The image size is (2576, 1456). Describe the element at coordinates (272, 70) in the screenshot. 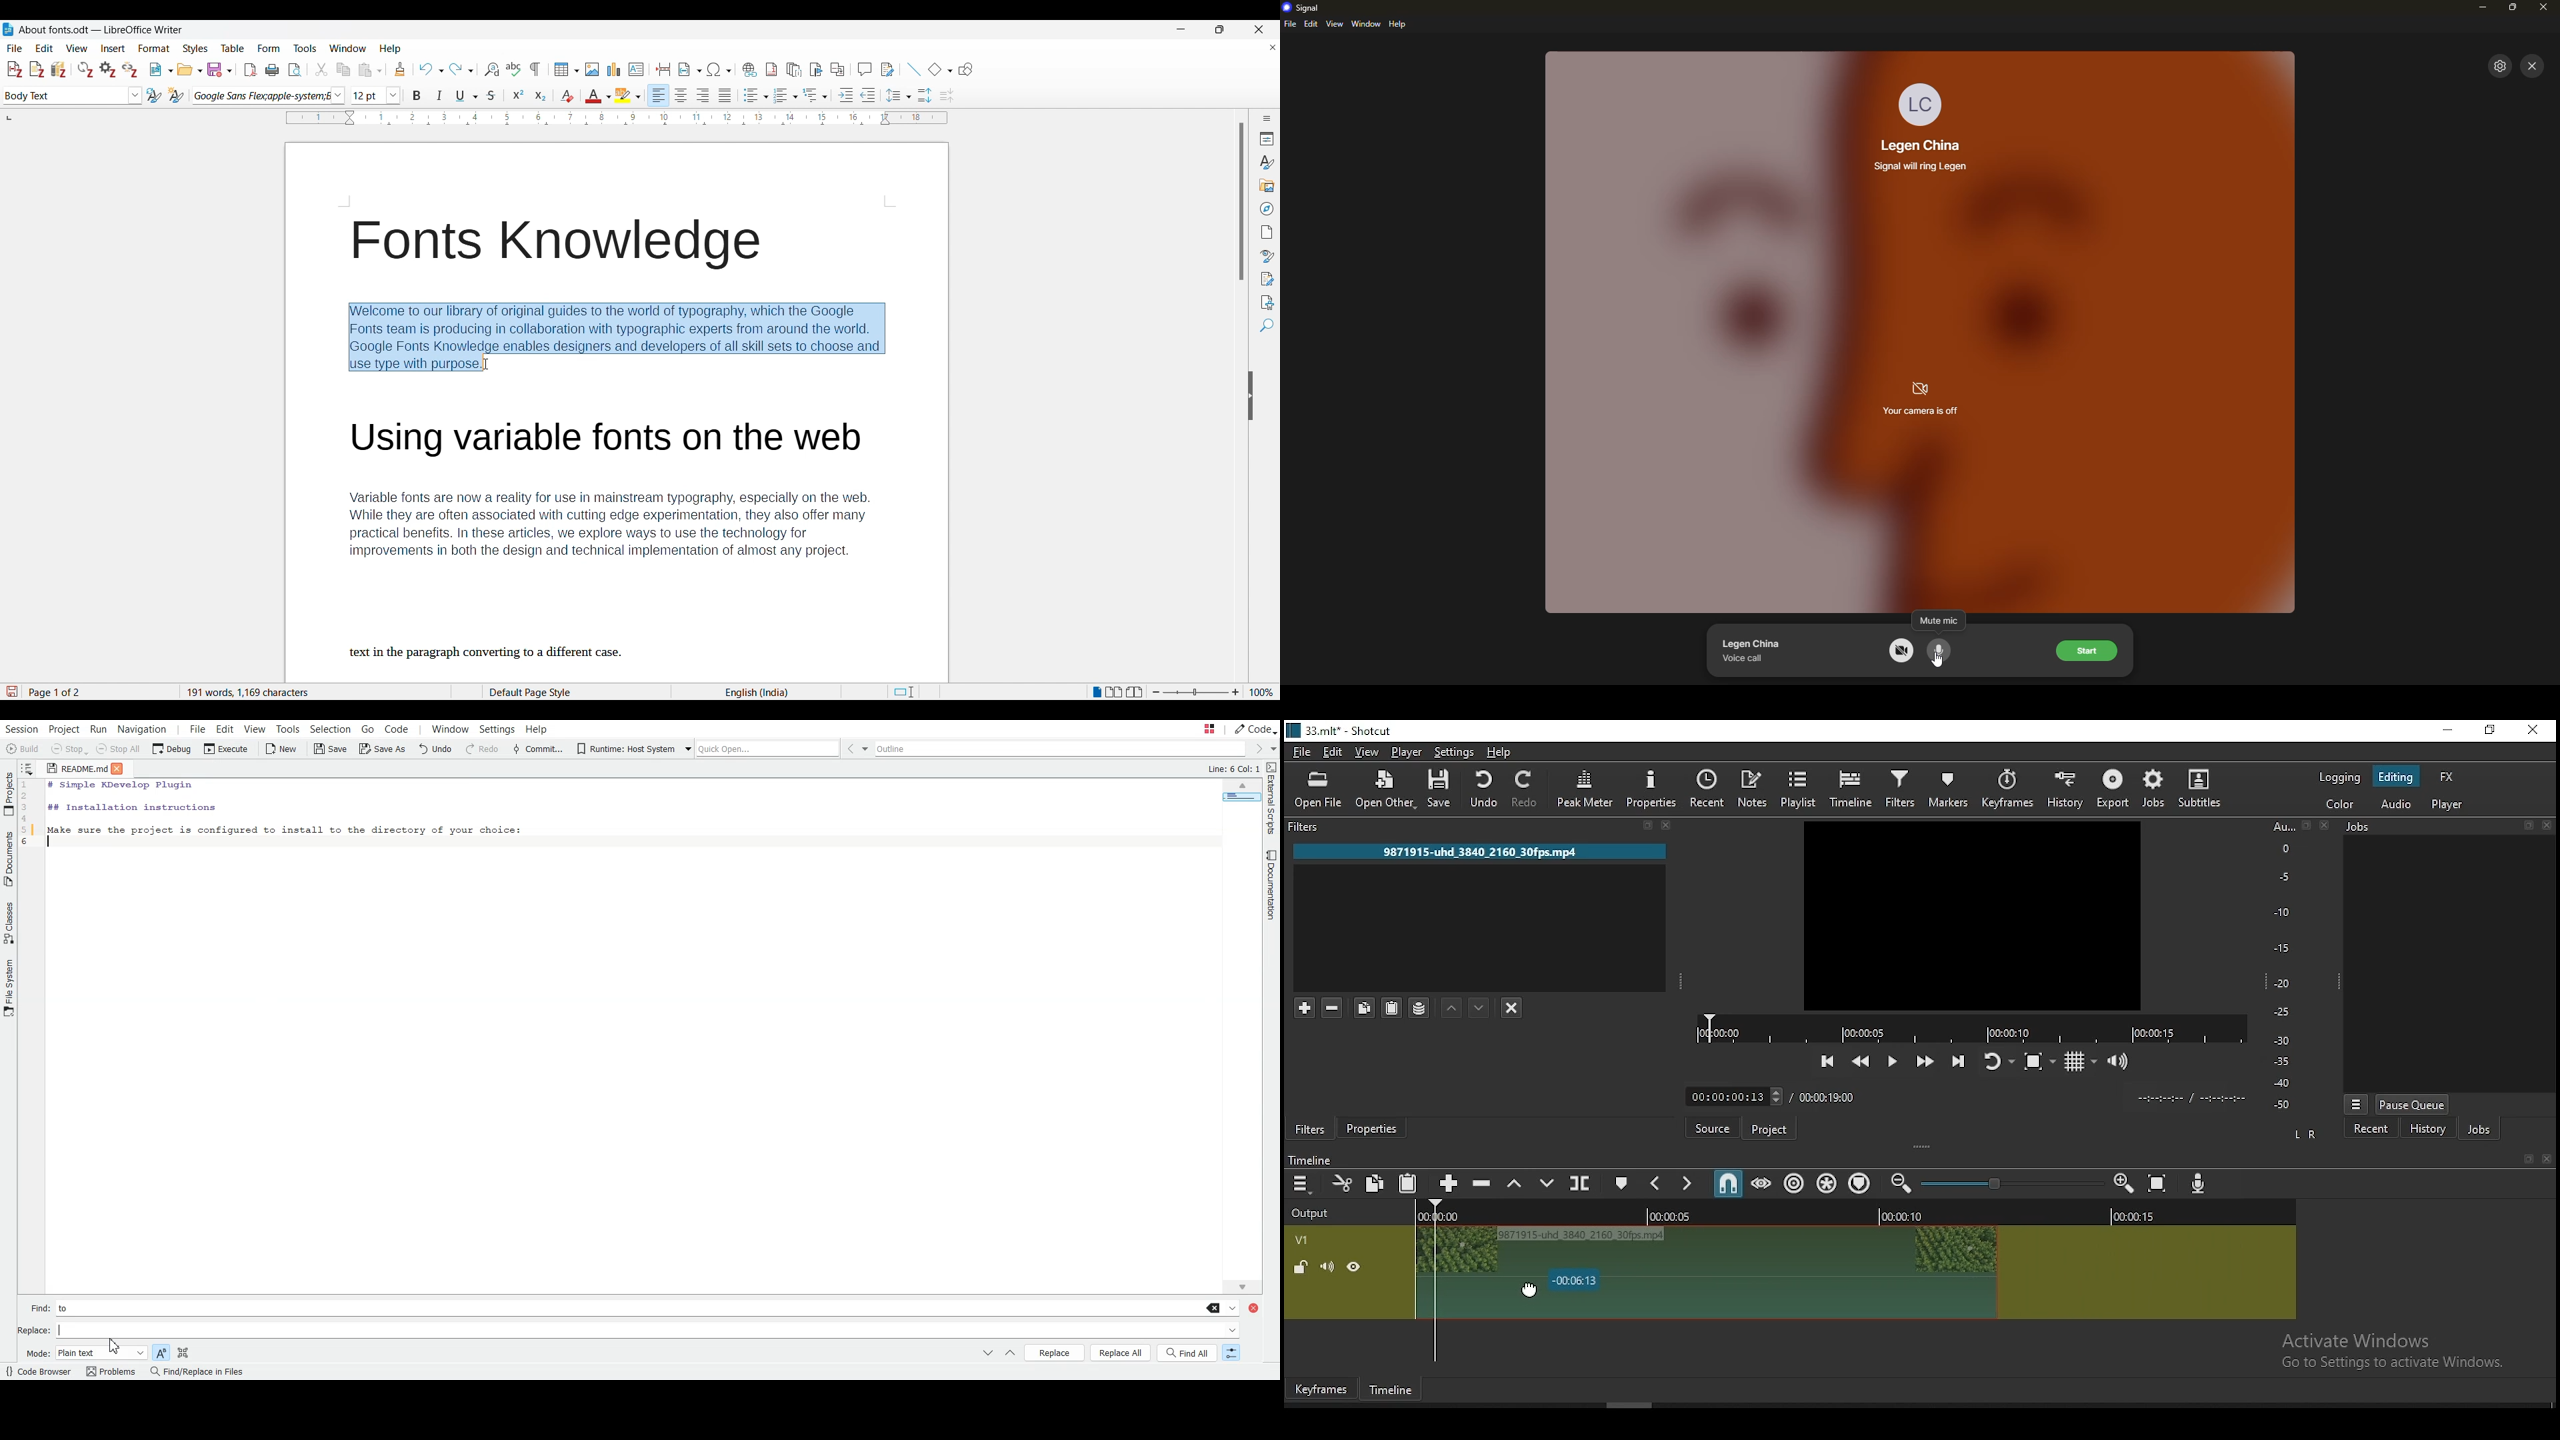

I see `Print` at that location.